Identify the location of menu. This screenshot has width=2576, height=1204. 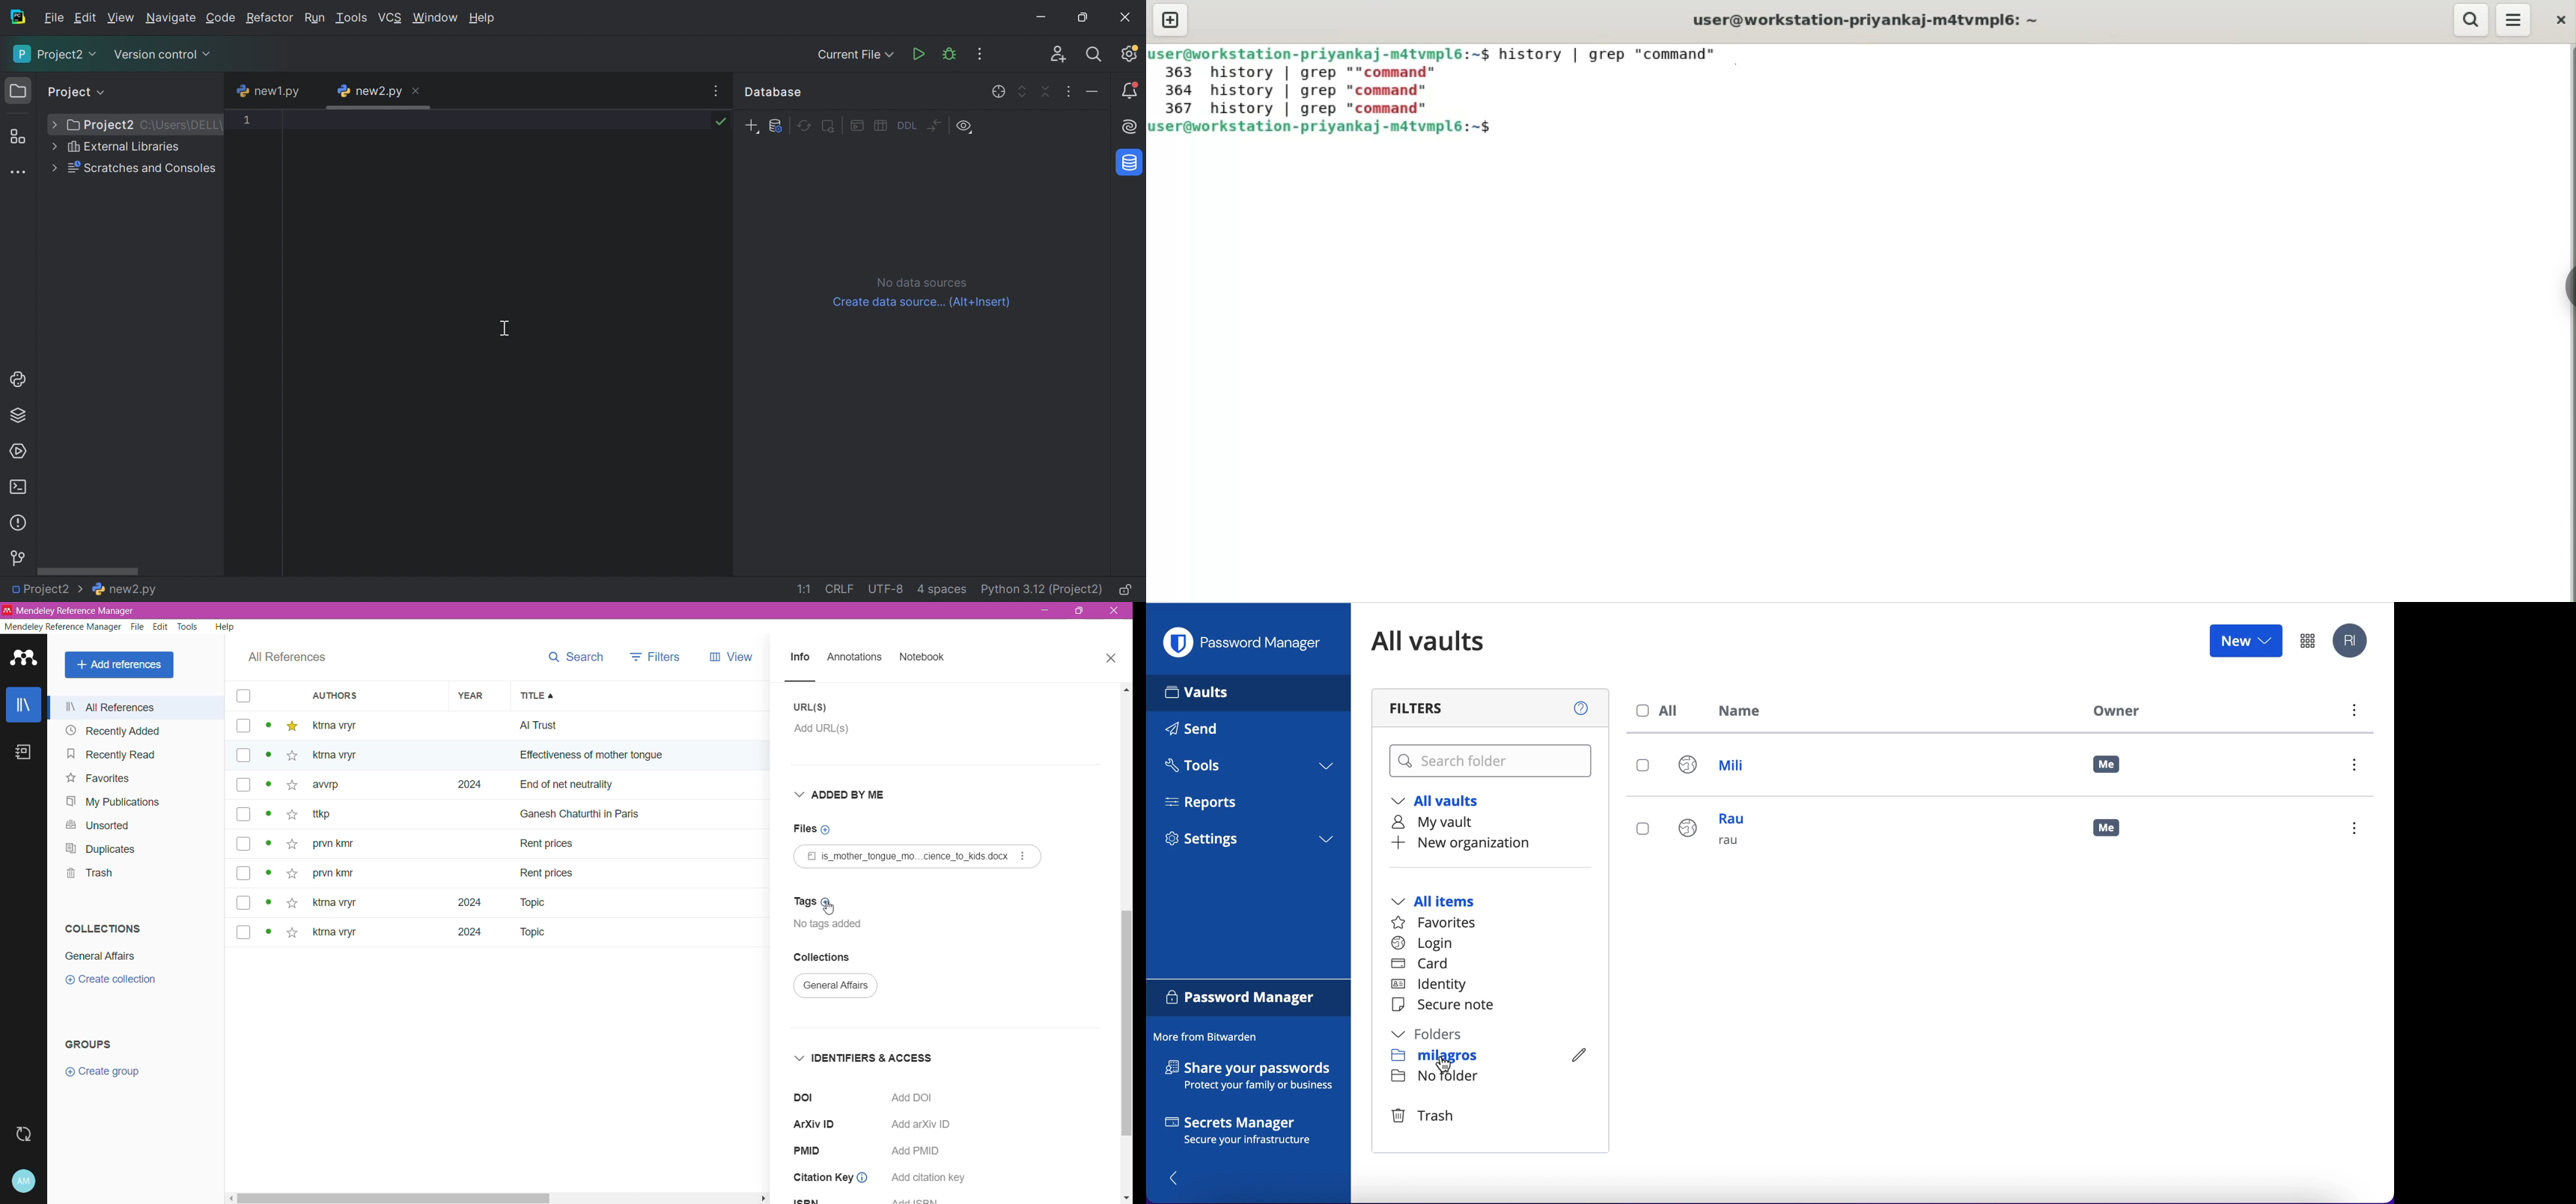
(2359, 830).